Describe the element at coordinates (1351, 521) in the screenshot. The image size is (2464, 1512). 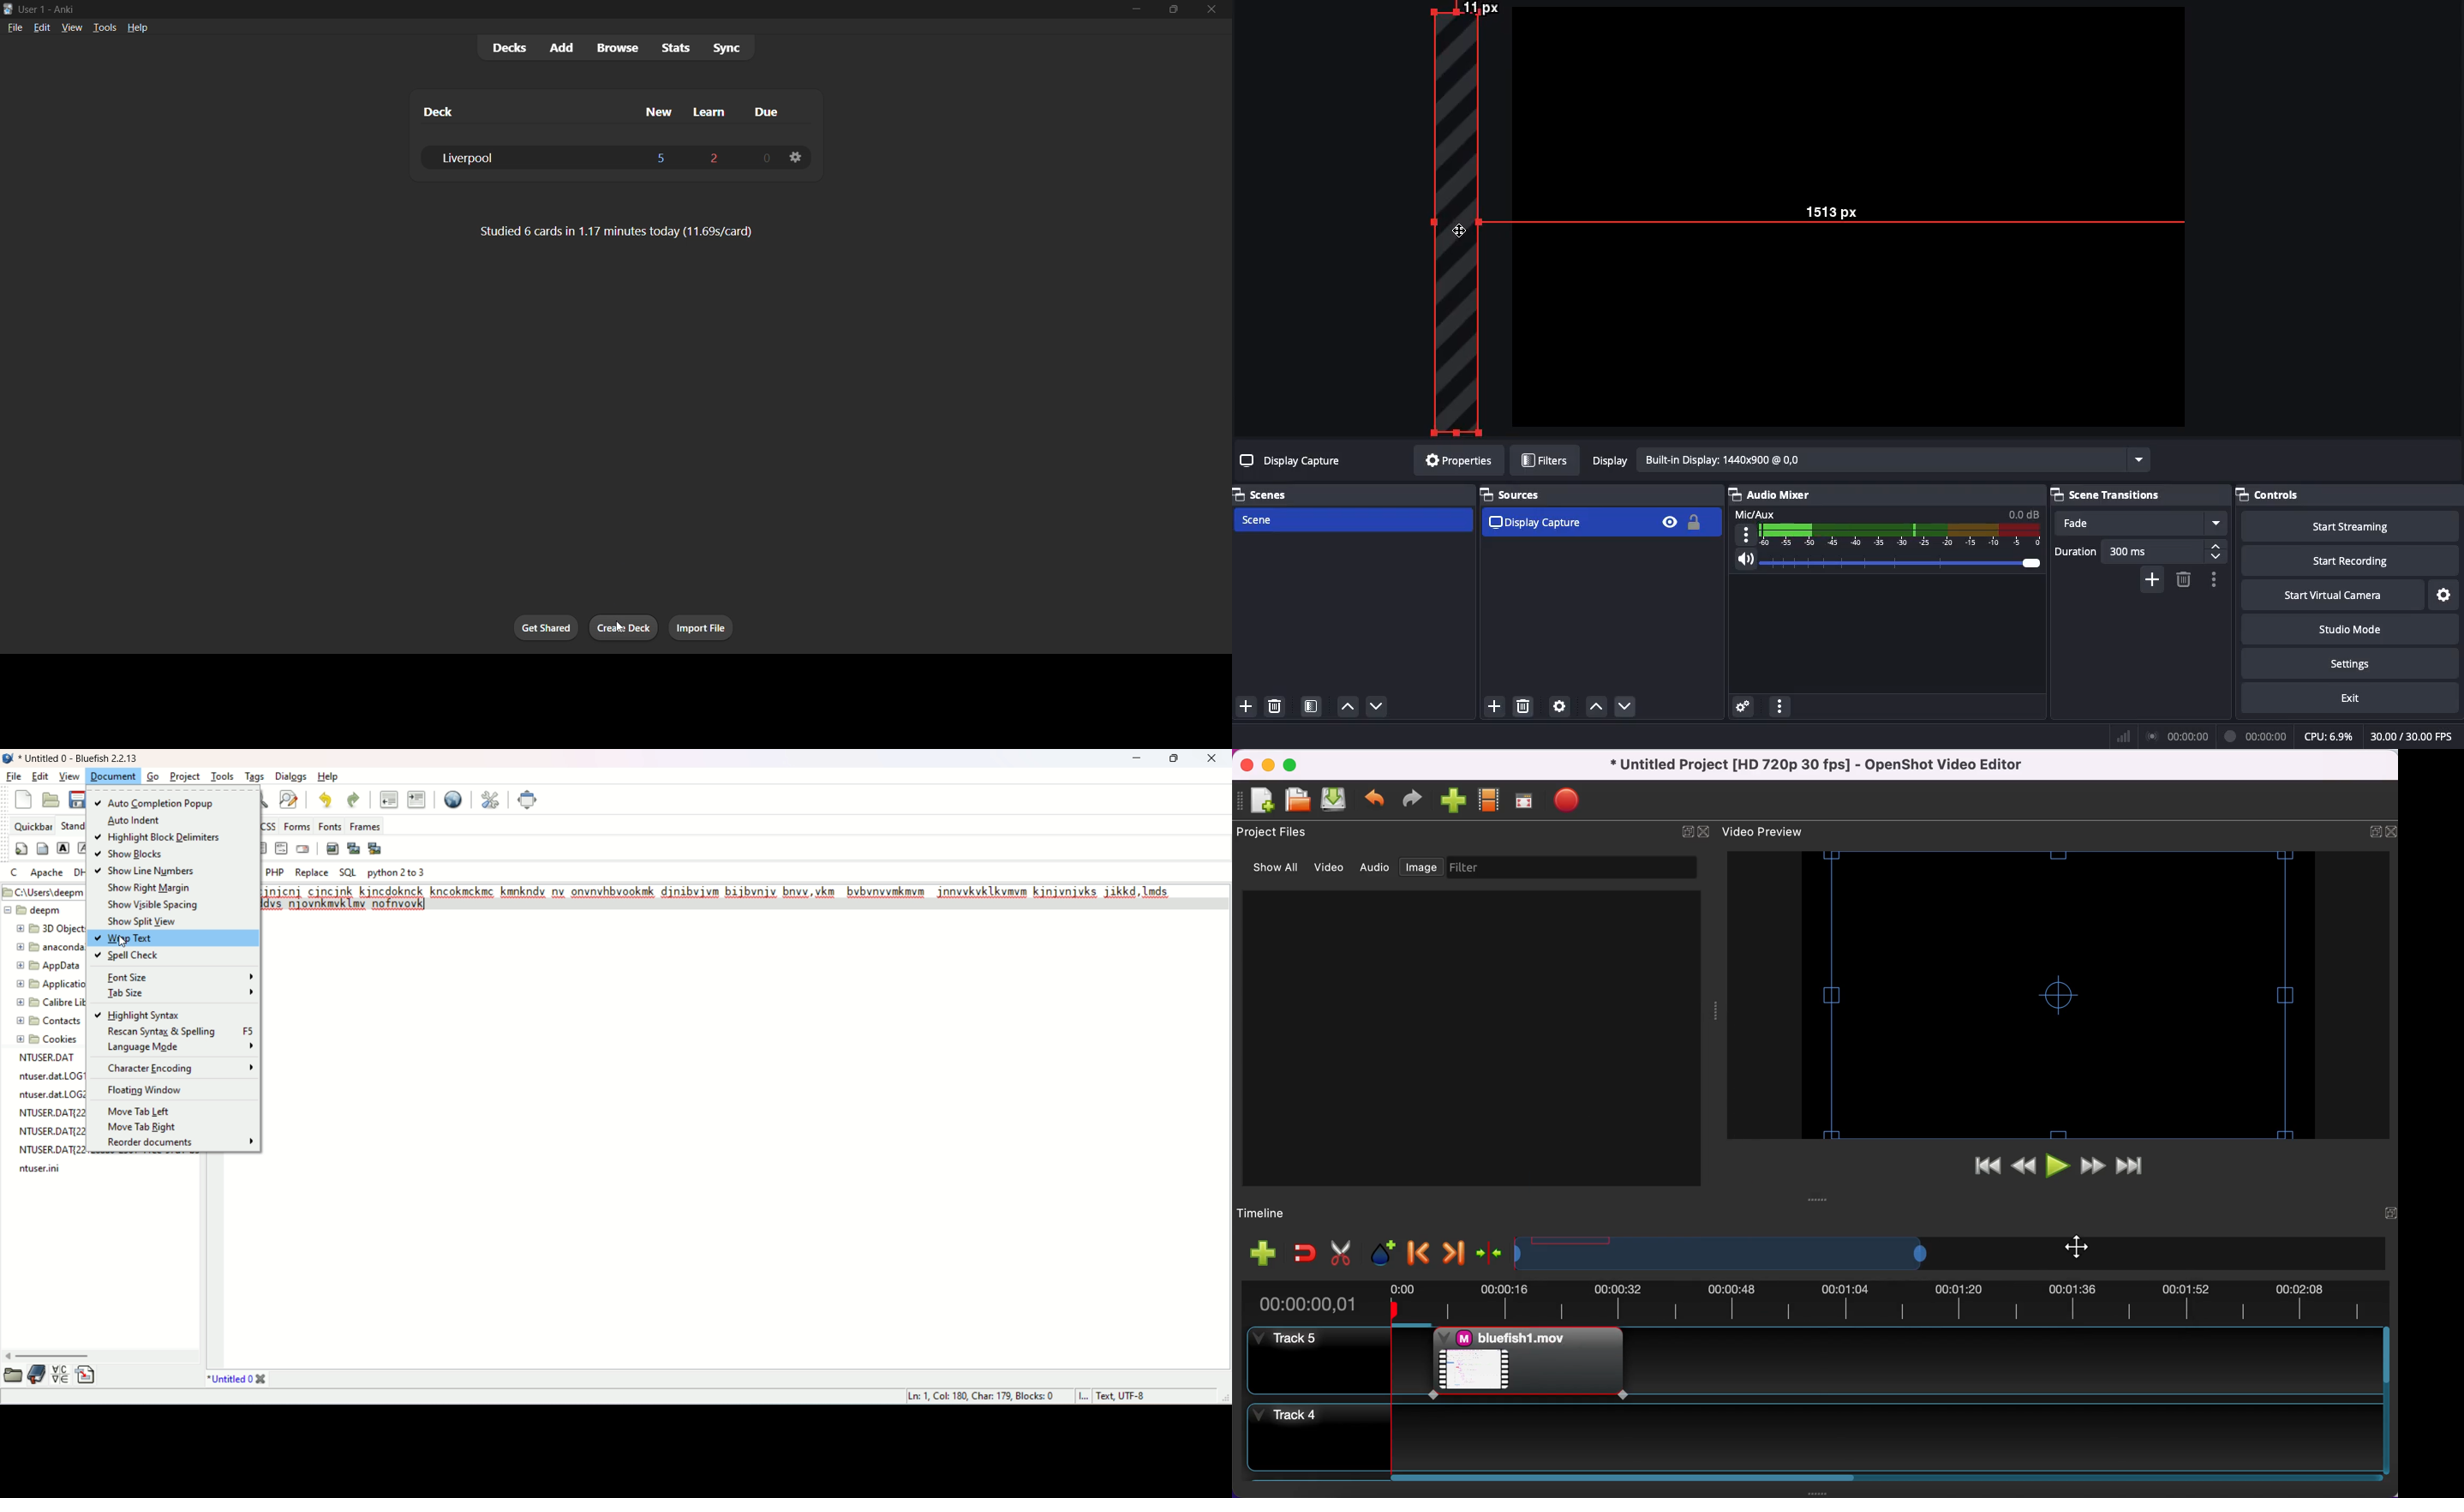
I see `Scene` at that location.